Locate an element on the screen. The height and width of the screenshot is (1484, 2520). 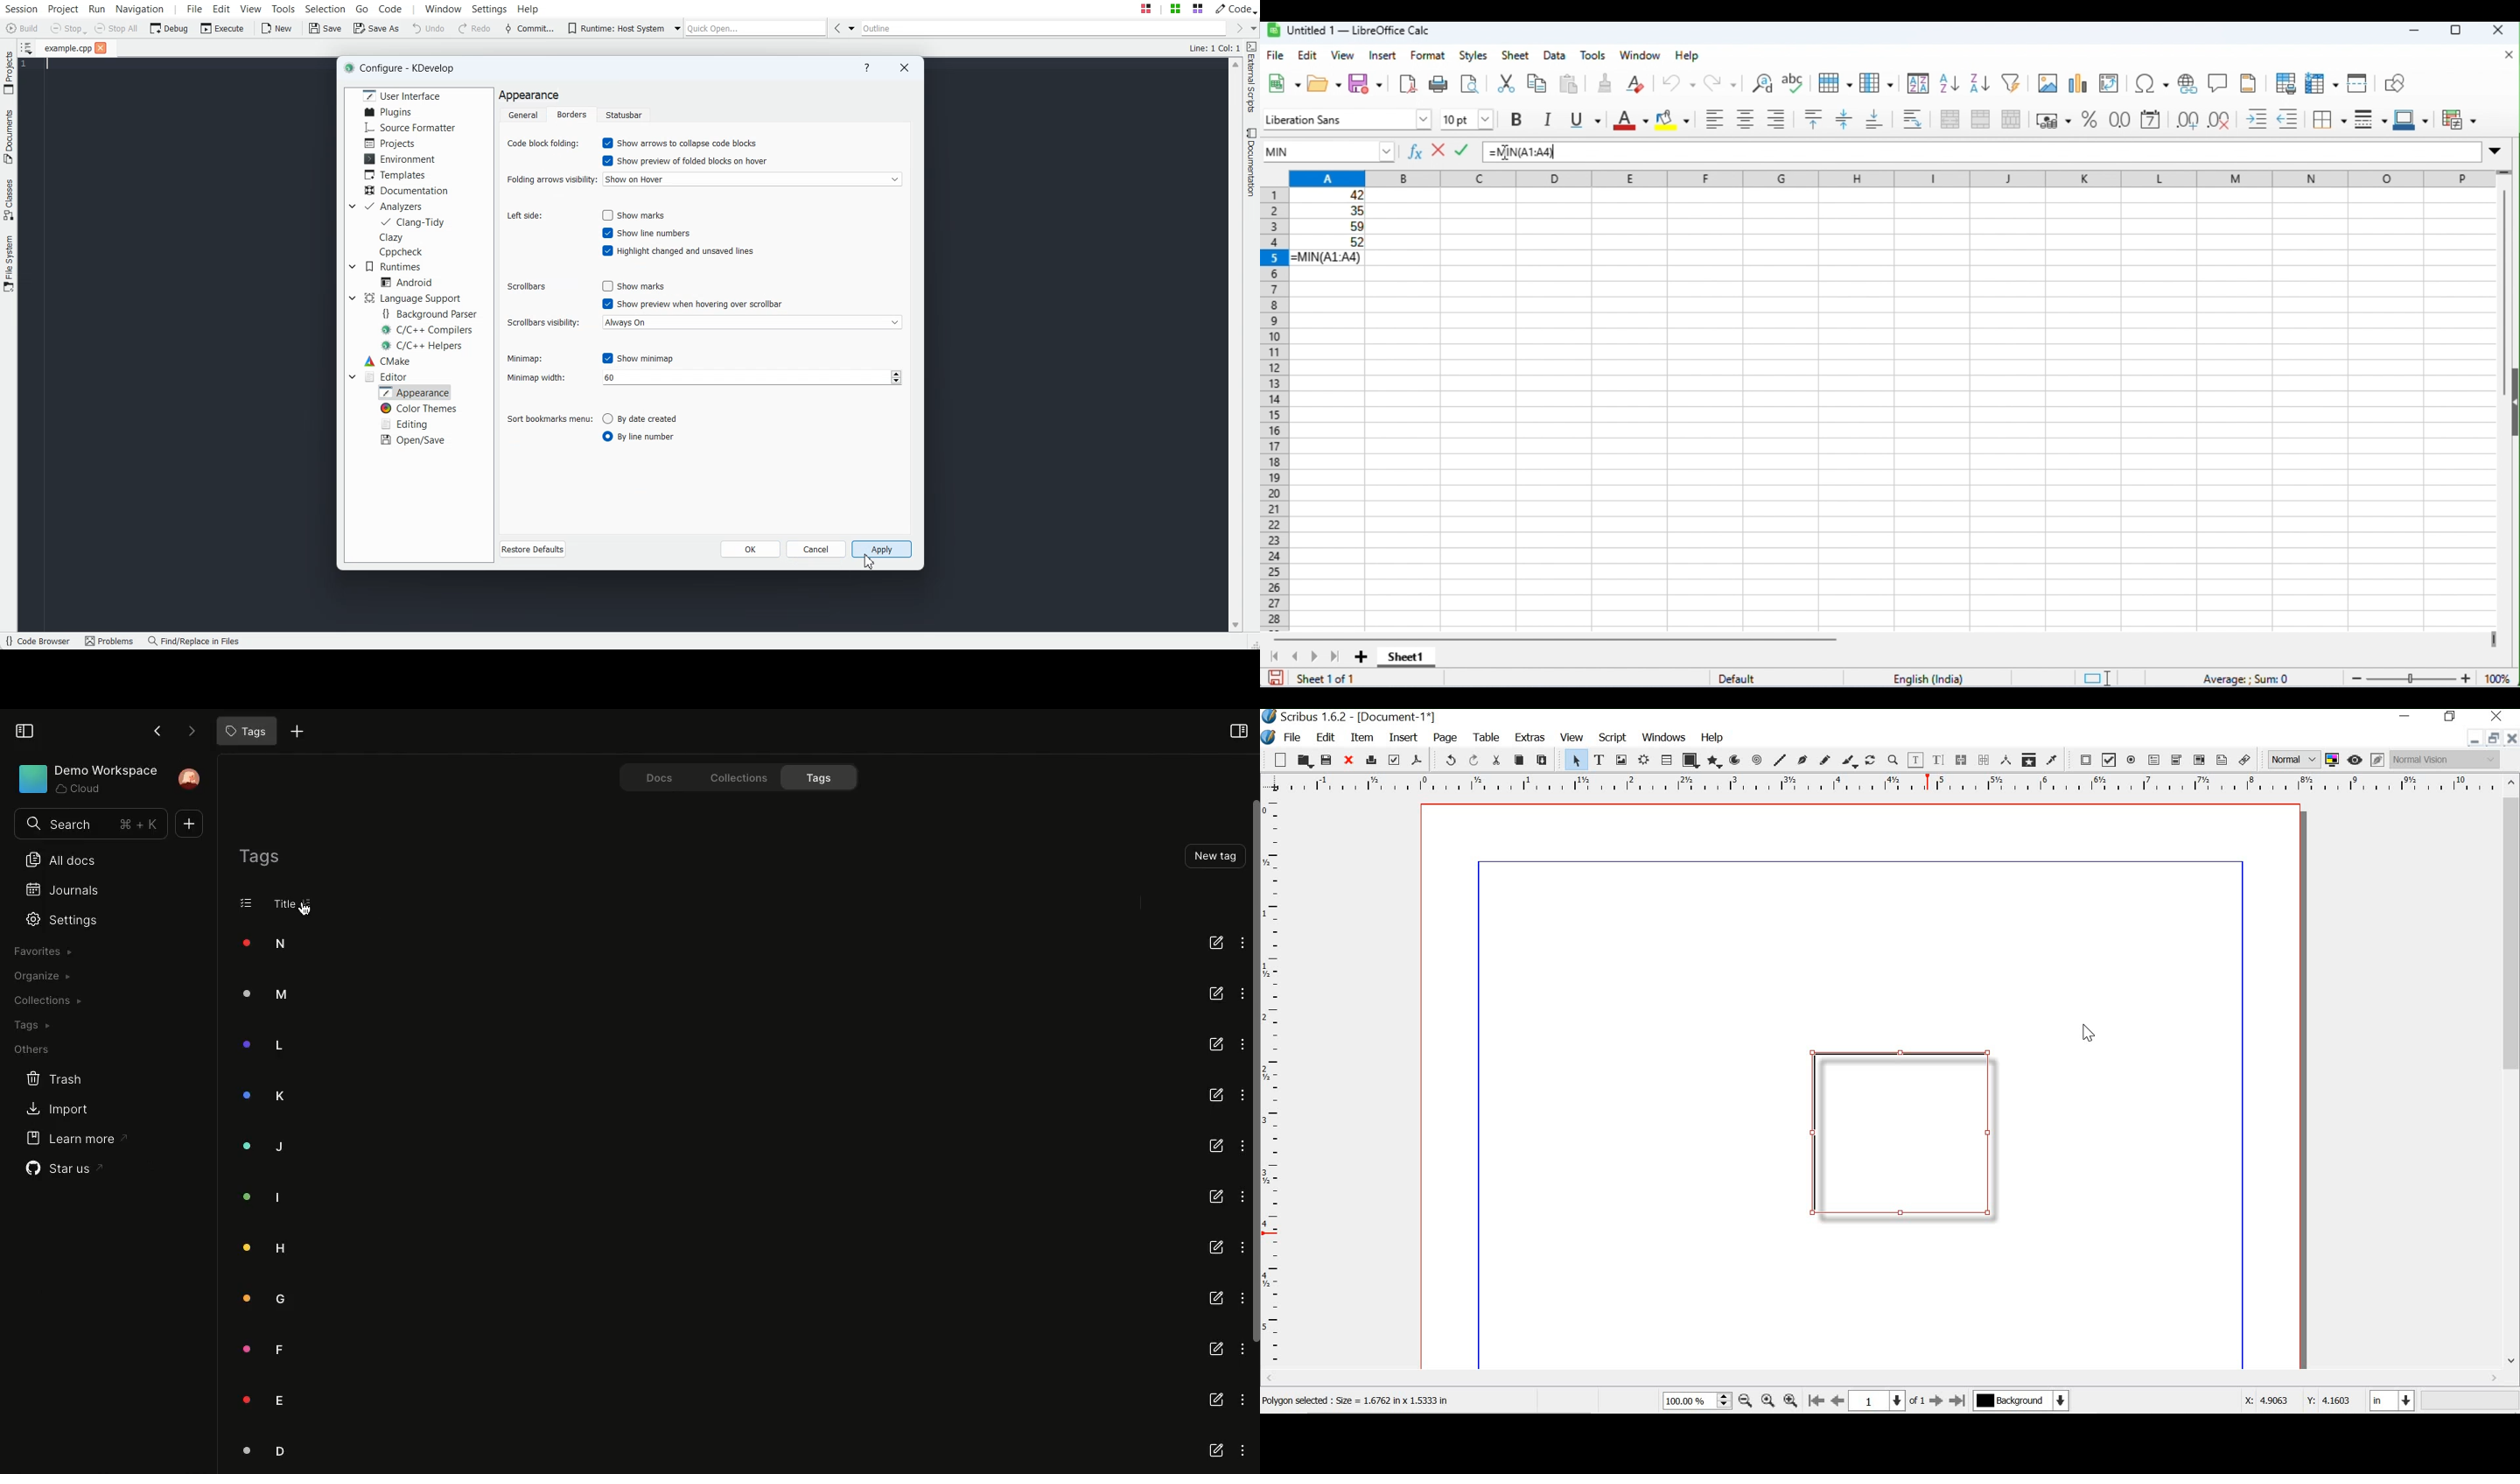
WINDOWS is located at coordinates (1663, 737).